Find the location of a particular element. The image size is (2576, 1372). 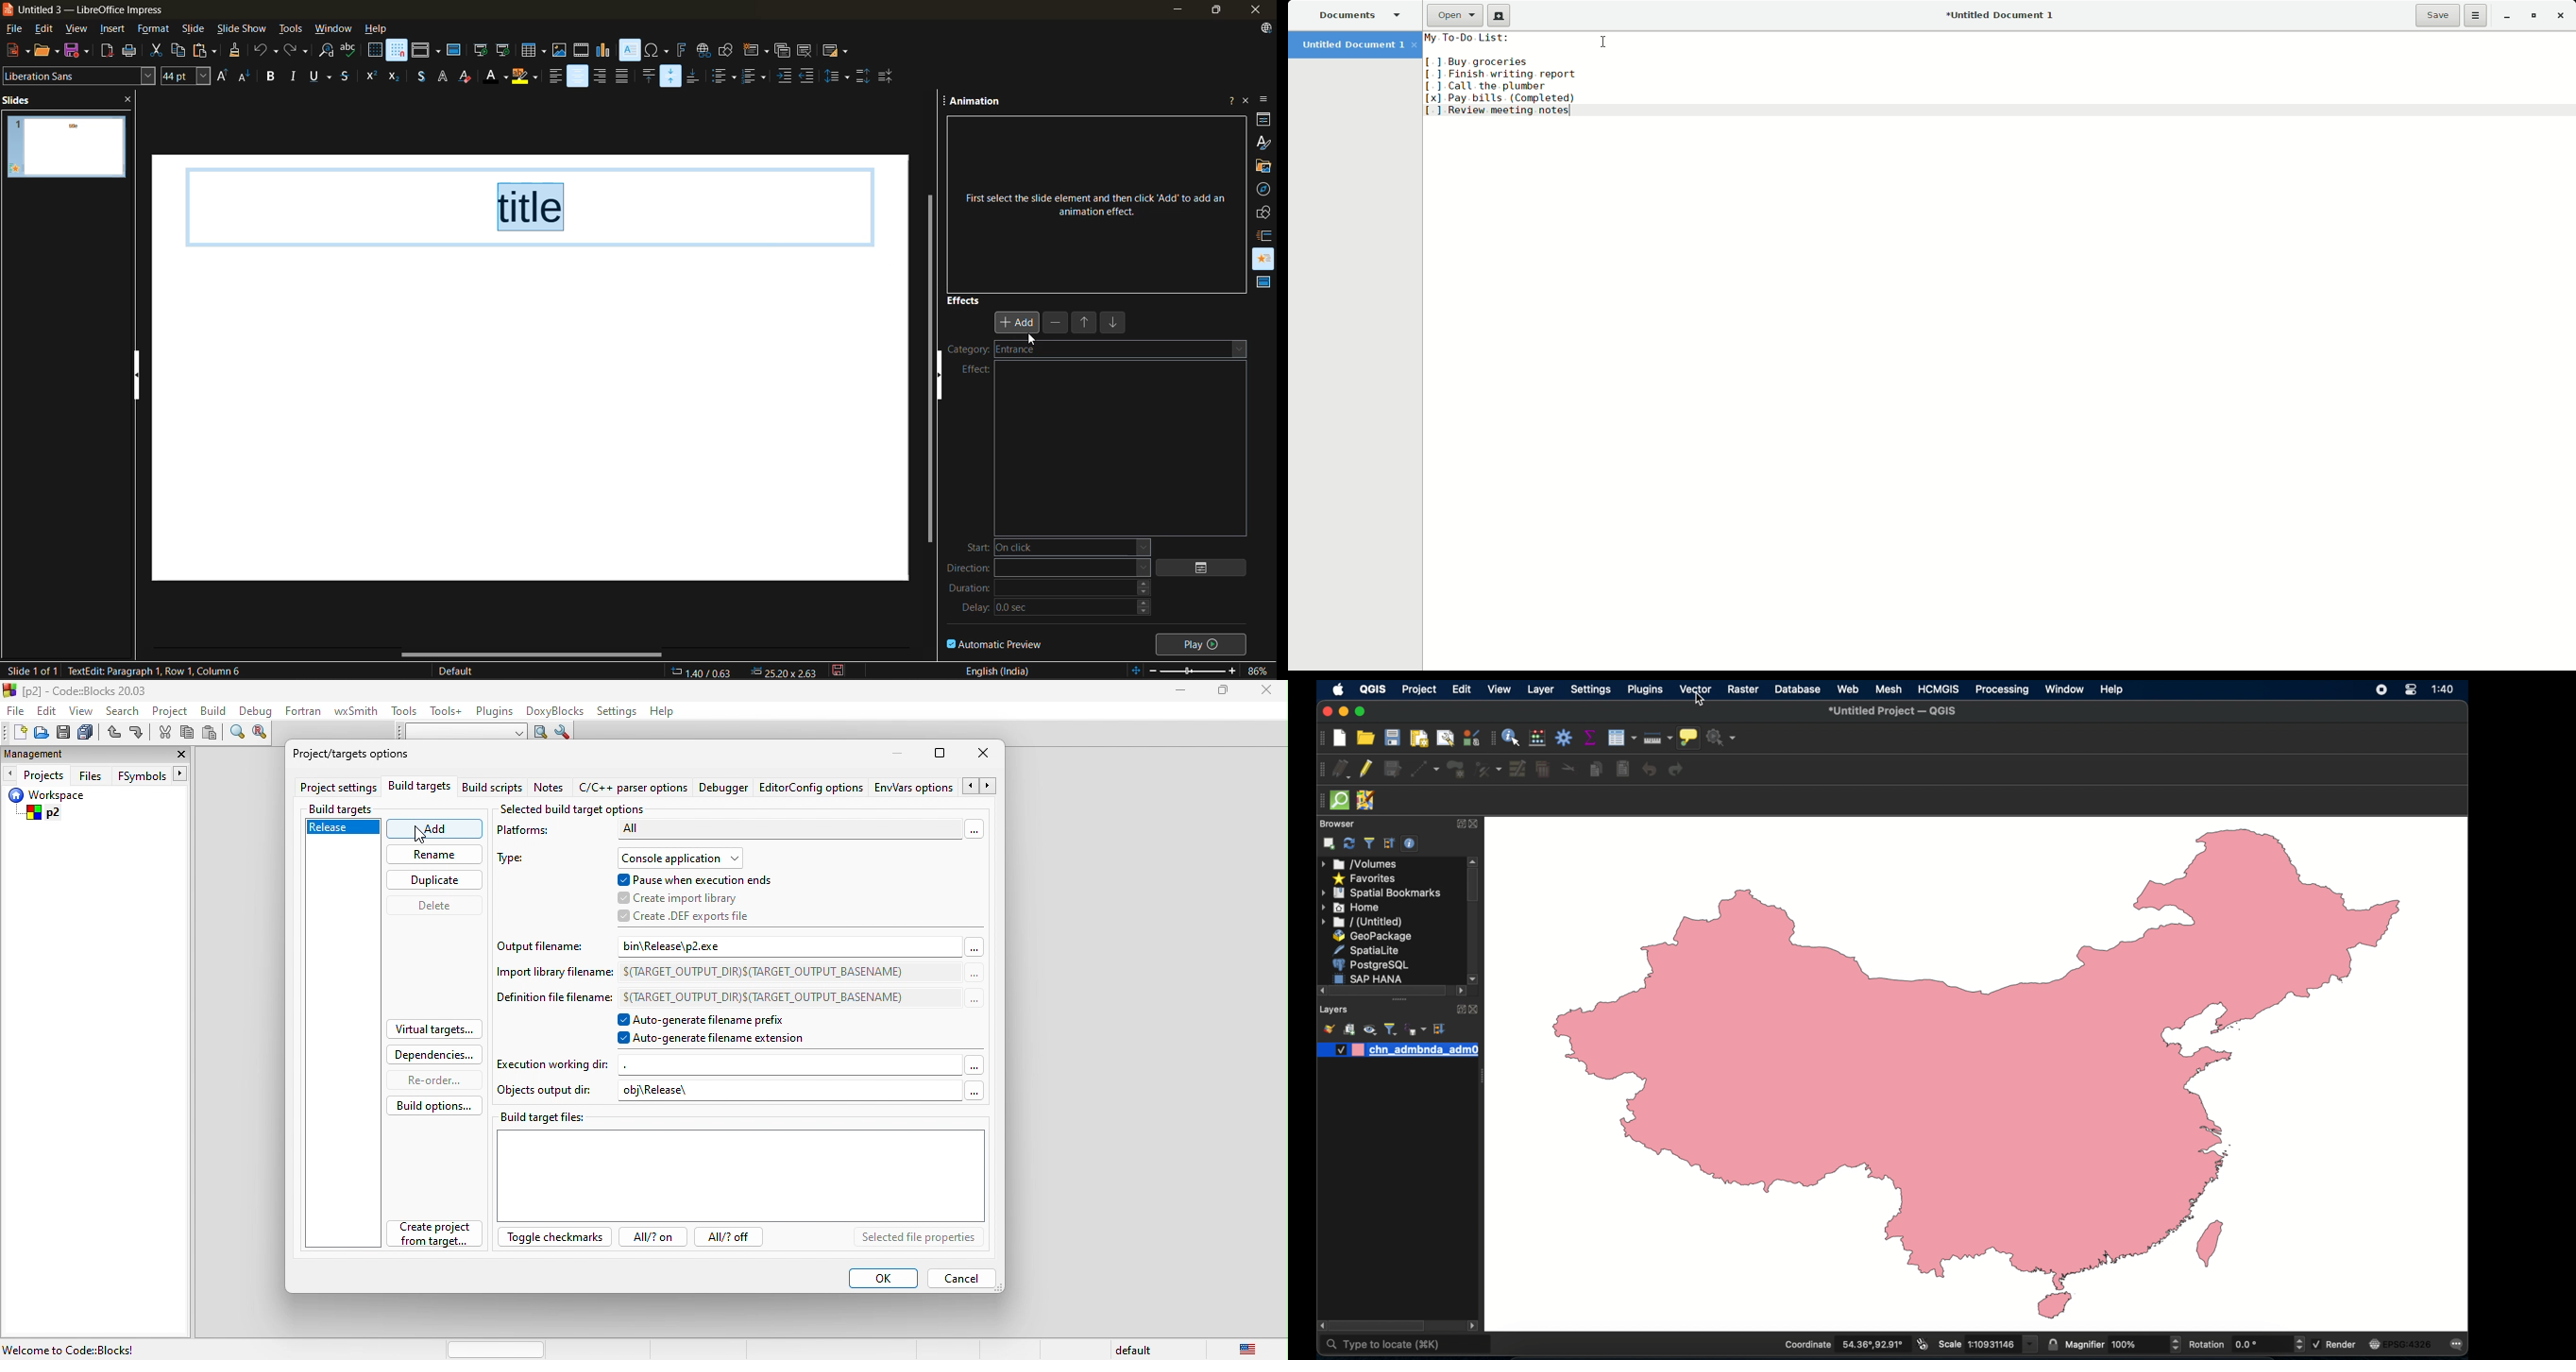

copy is located at coordinates (189, 735).